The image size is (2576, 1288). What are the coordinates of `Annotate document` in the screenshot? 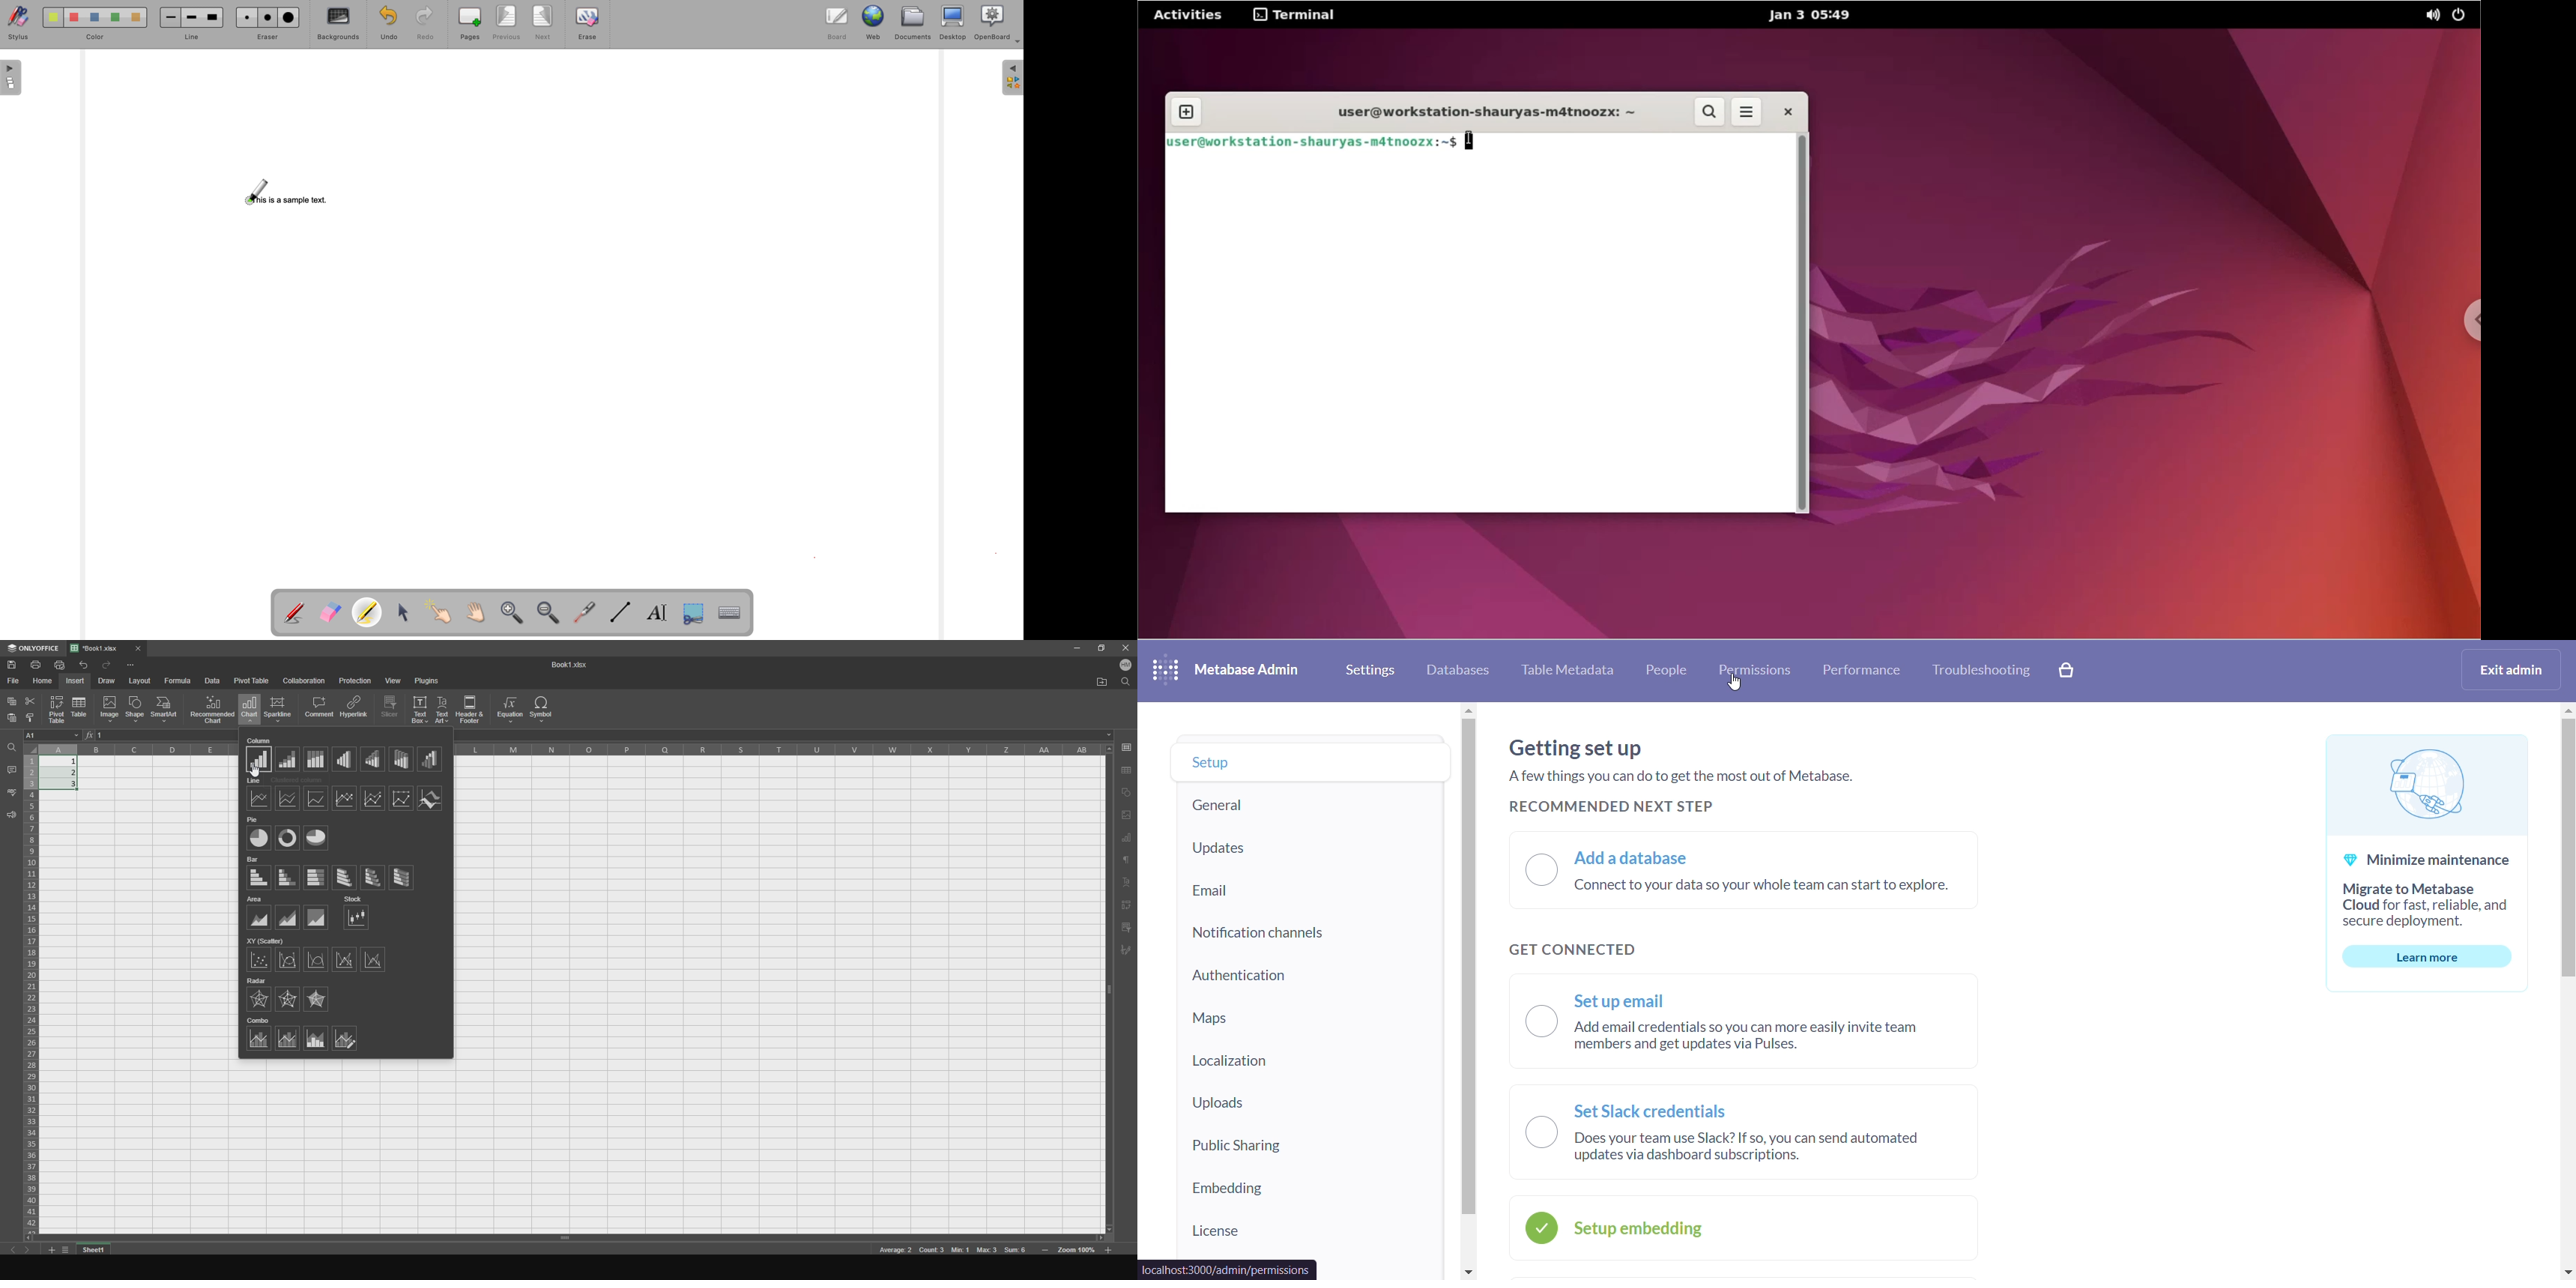 It's located at (295, 611).